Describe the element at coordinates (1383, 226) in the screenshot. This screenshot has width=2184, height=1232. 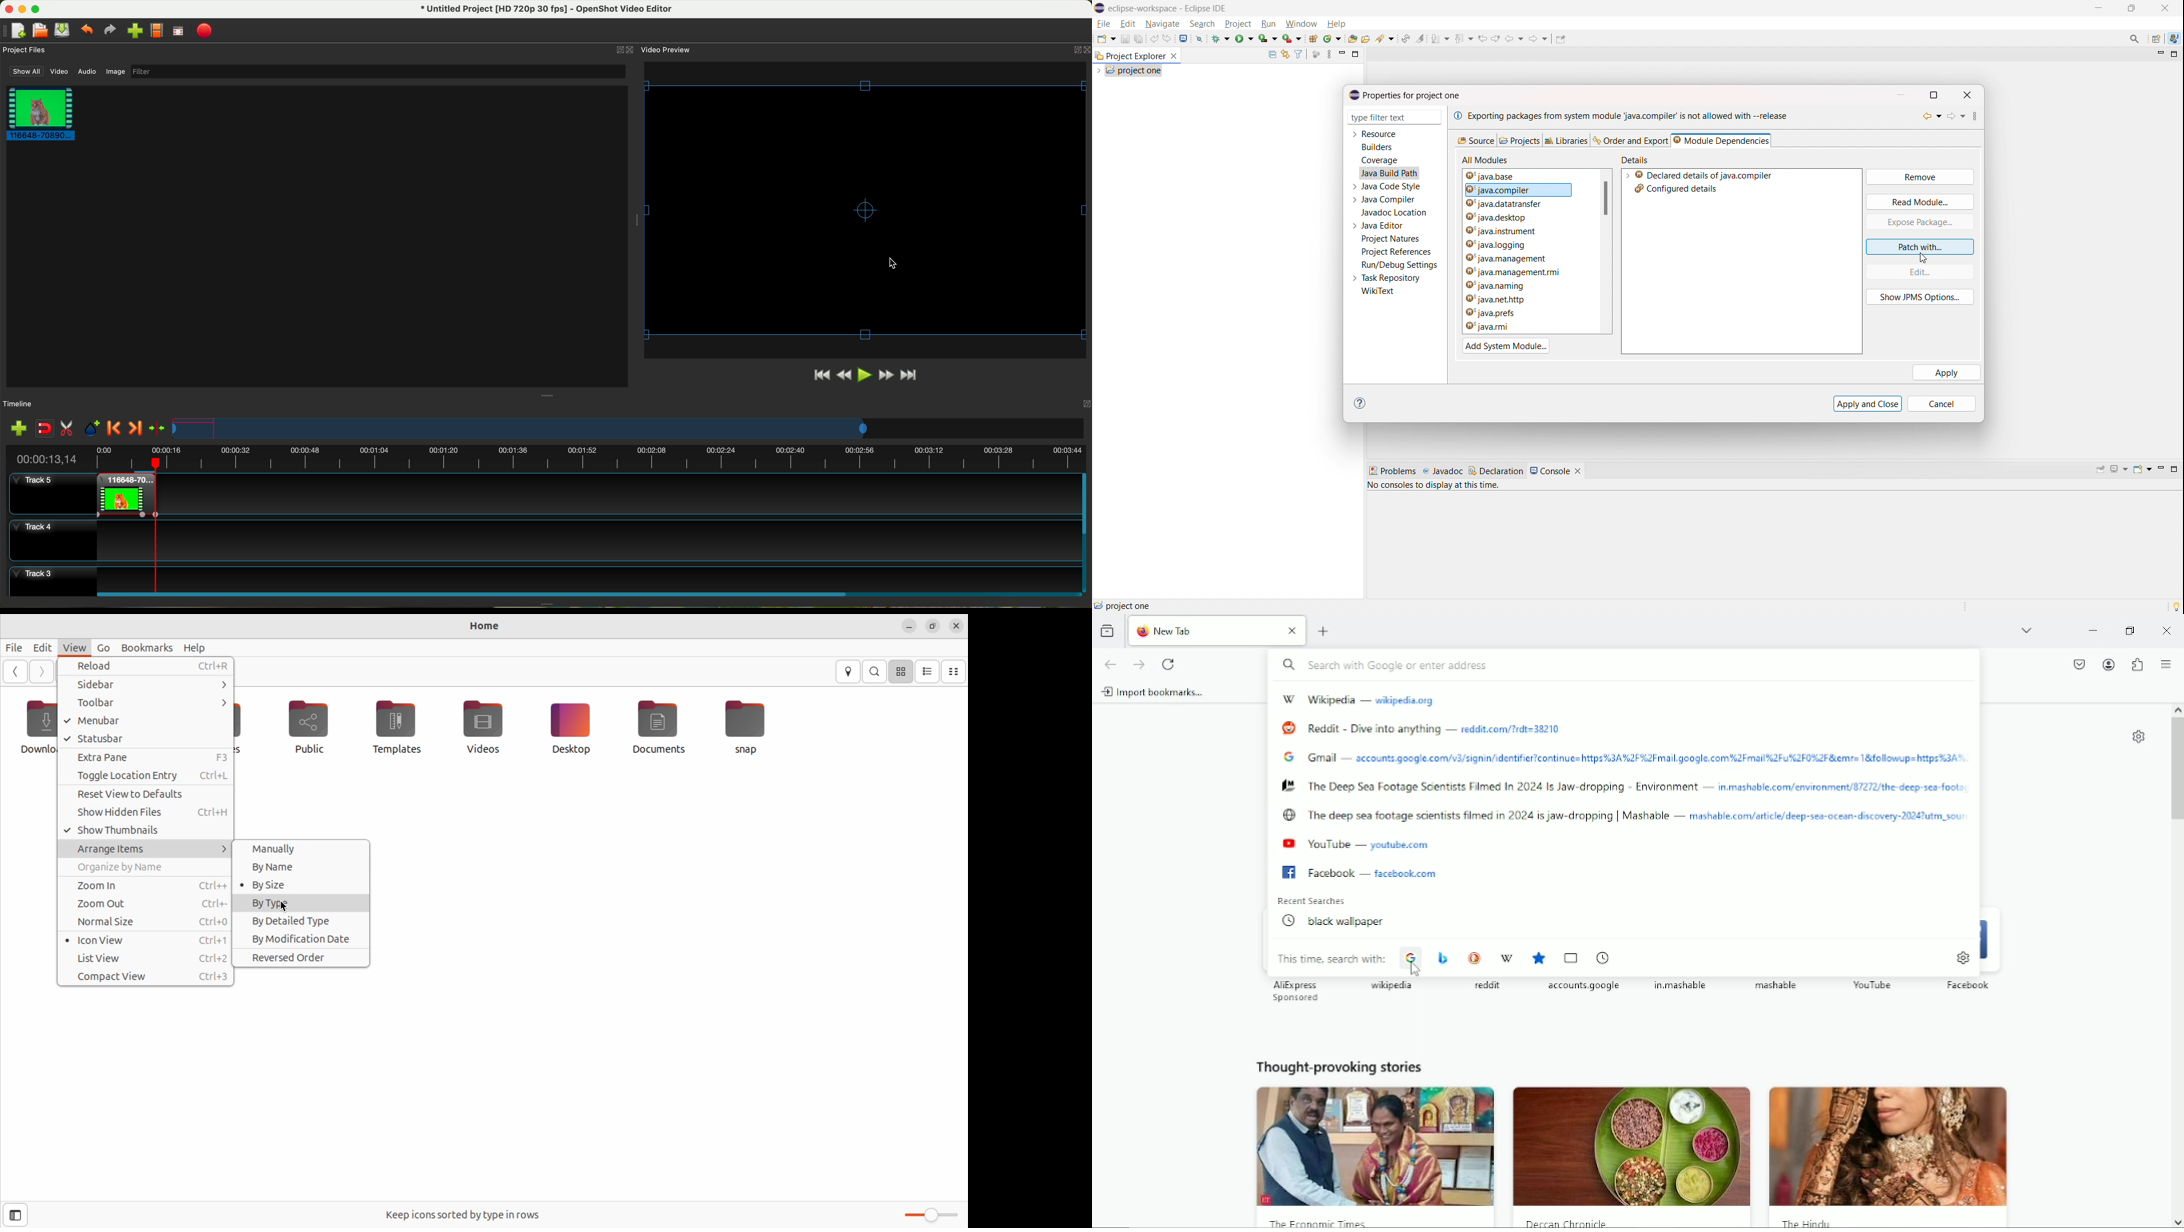
I see `java editor` at that location.